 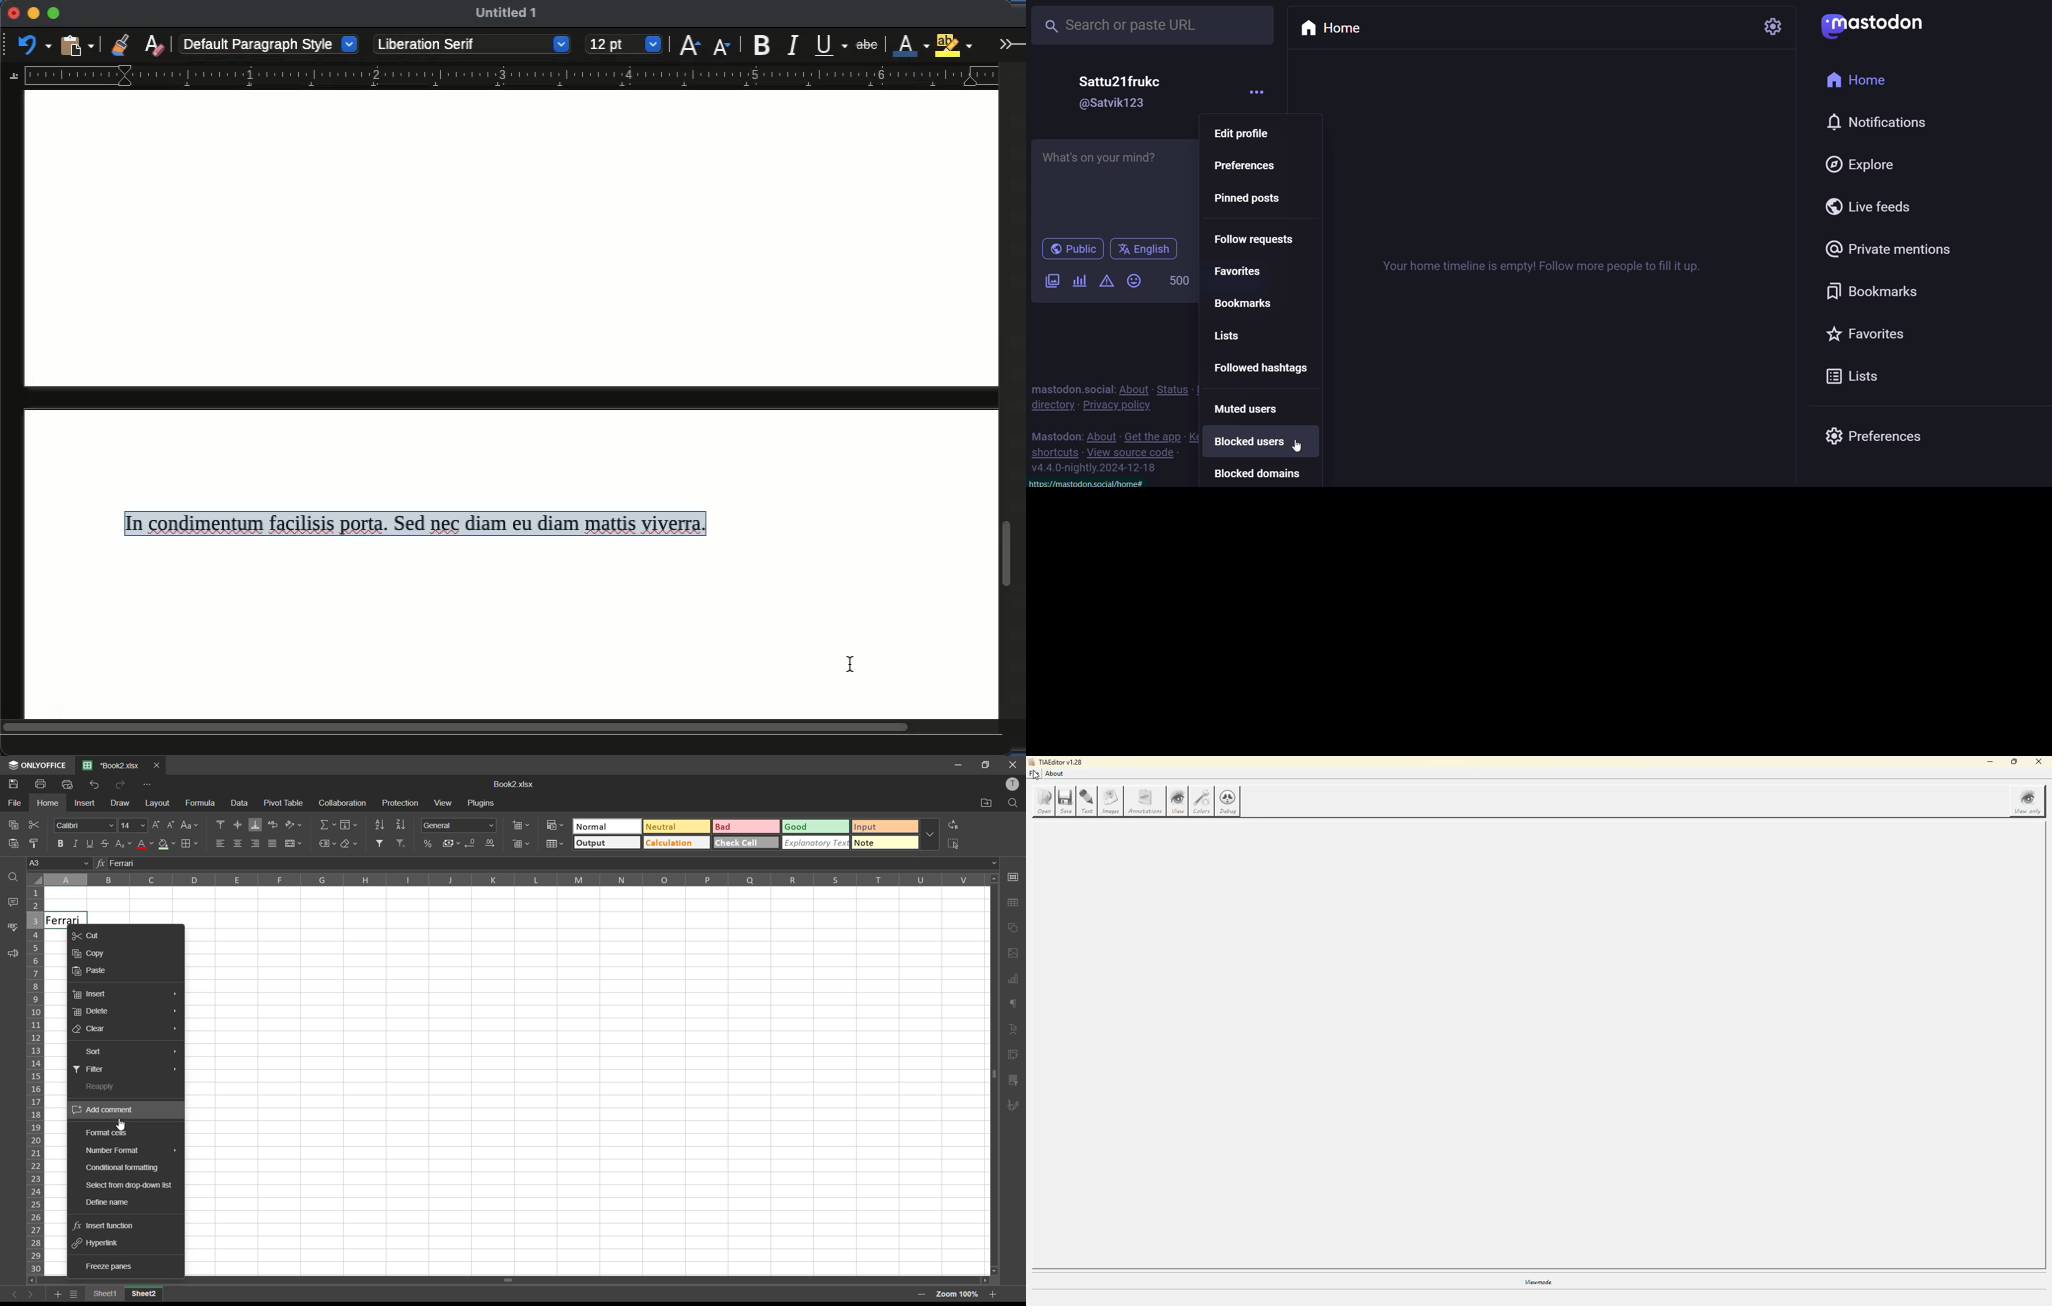 What do you see at coordinates (473, 44) in the screenshot?
I see `Liberation serif - font` at bounding box center [473, 44].